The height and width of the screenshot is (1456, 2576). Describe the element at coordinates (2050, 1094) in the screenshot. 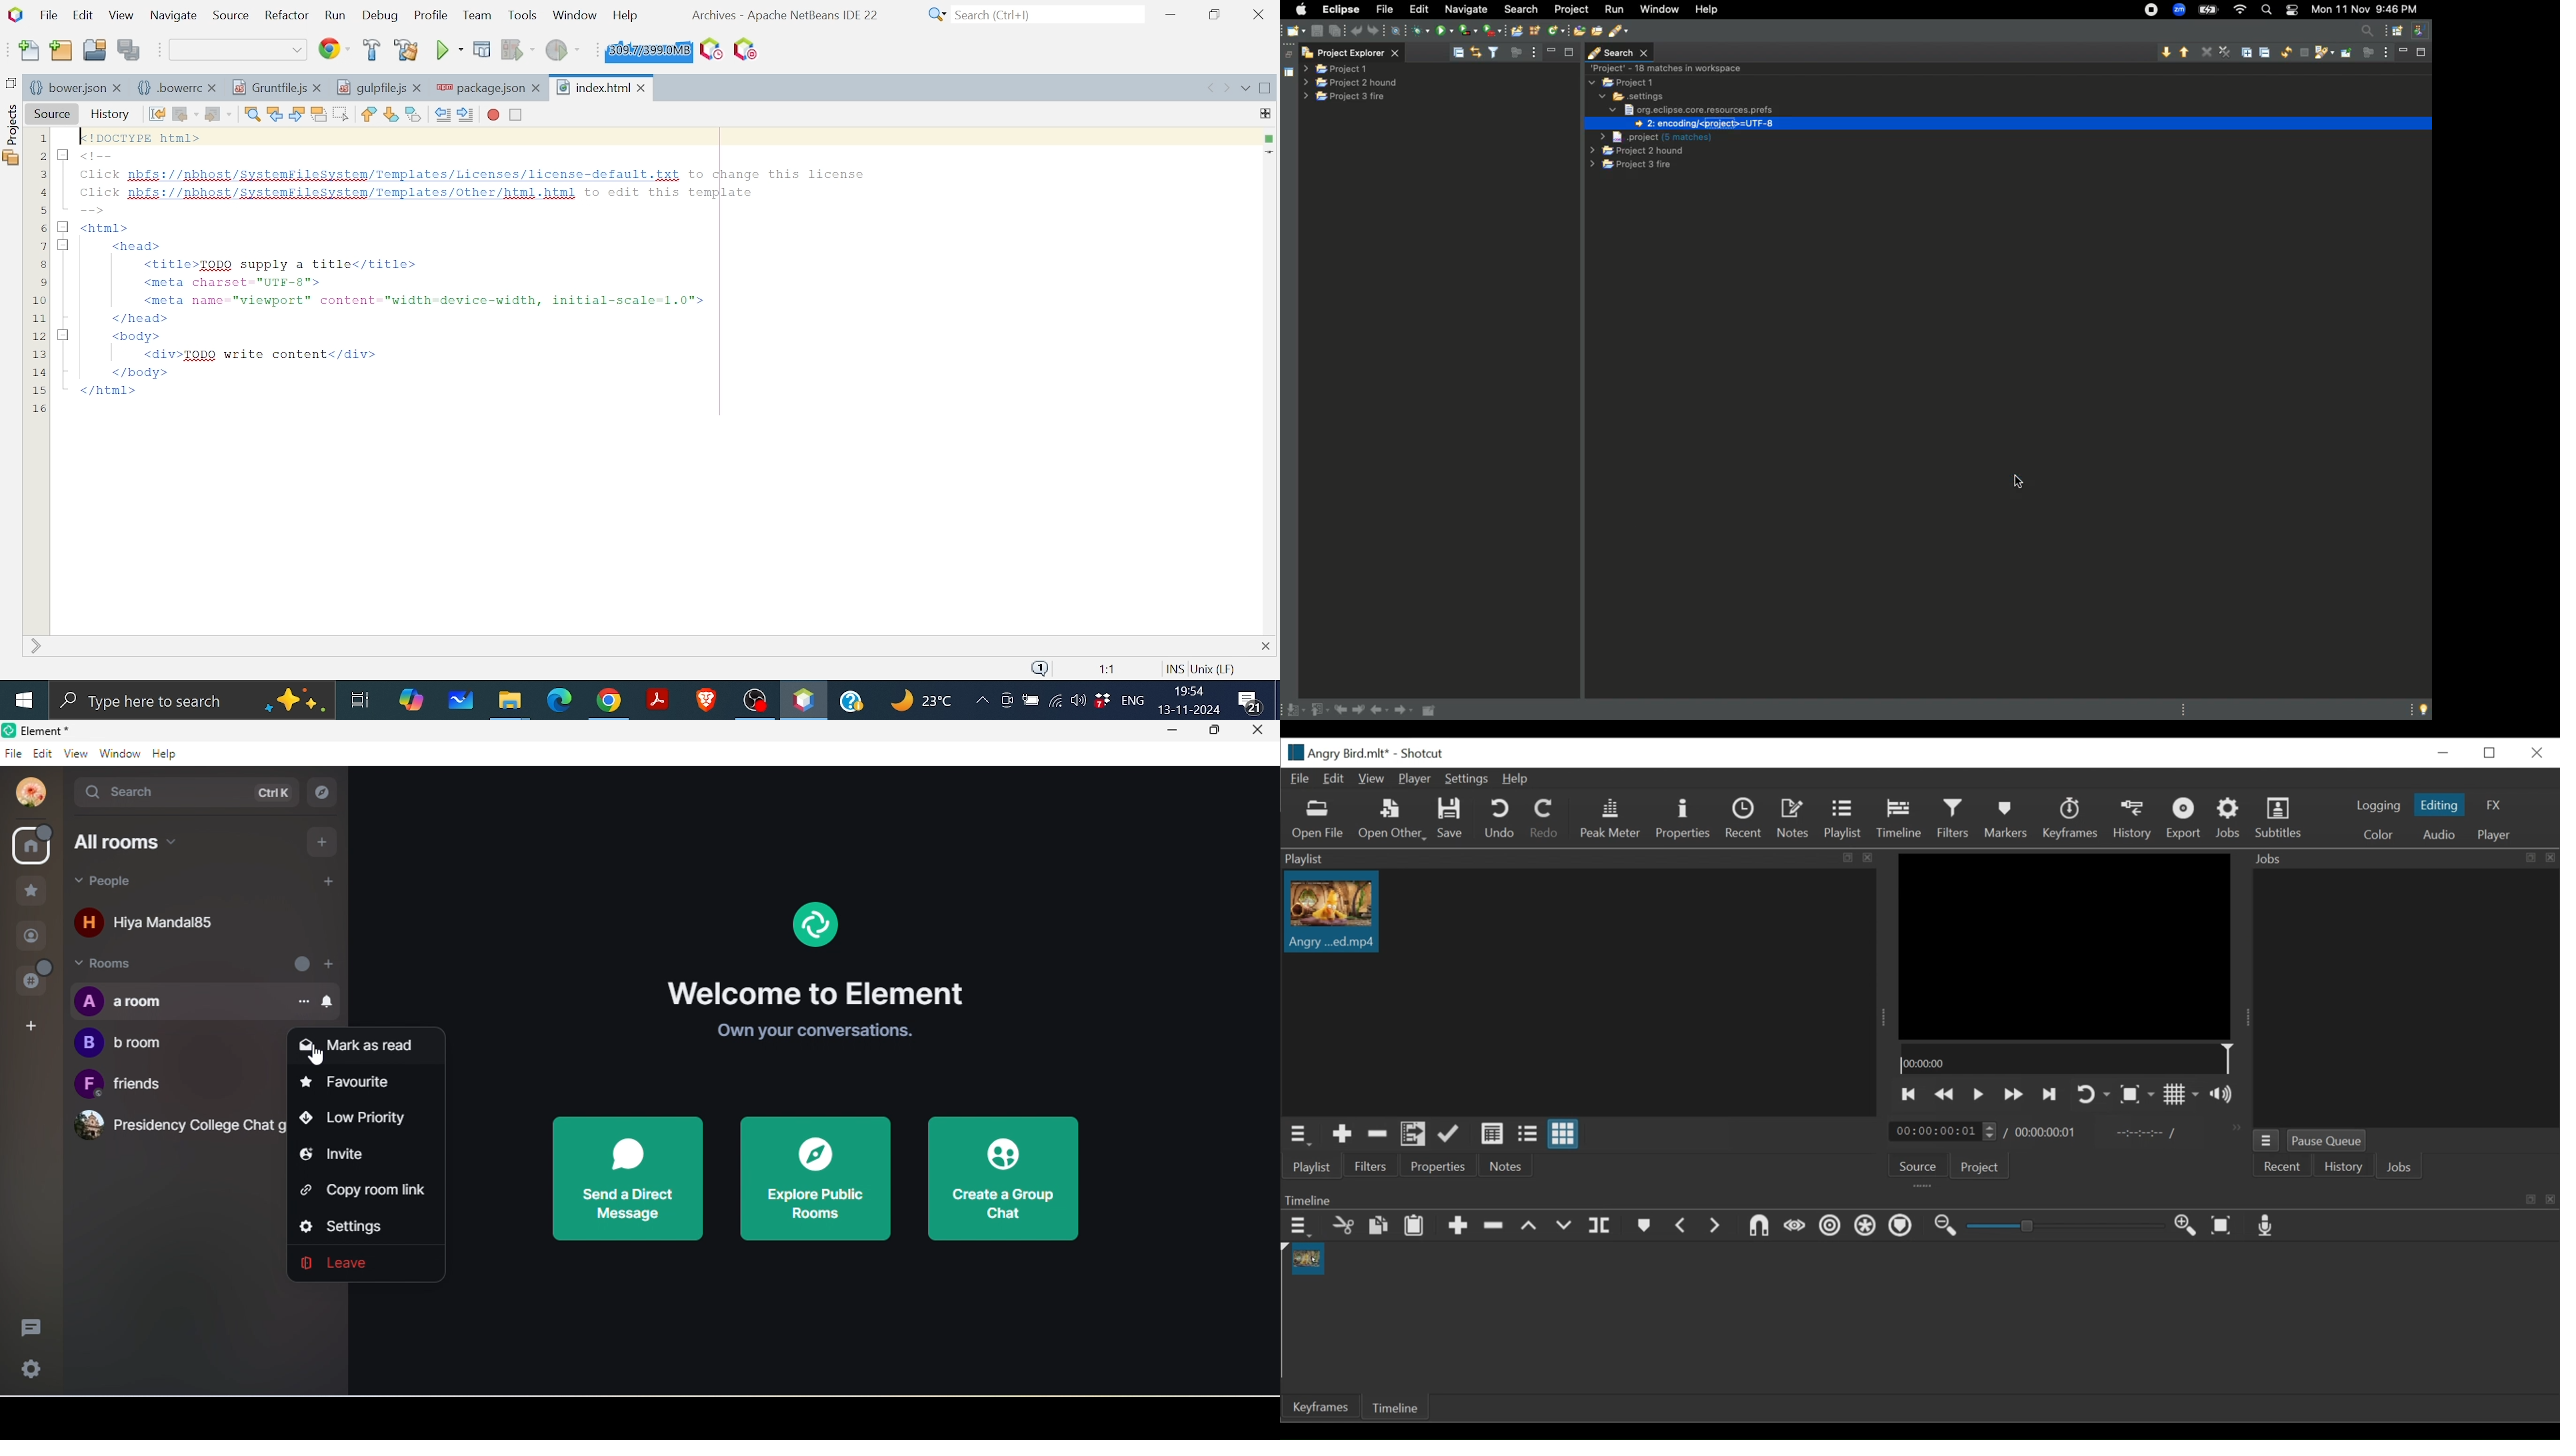

I see `Skip to the next point` at that location.